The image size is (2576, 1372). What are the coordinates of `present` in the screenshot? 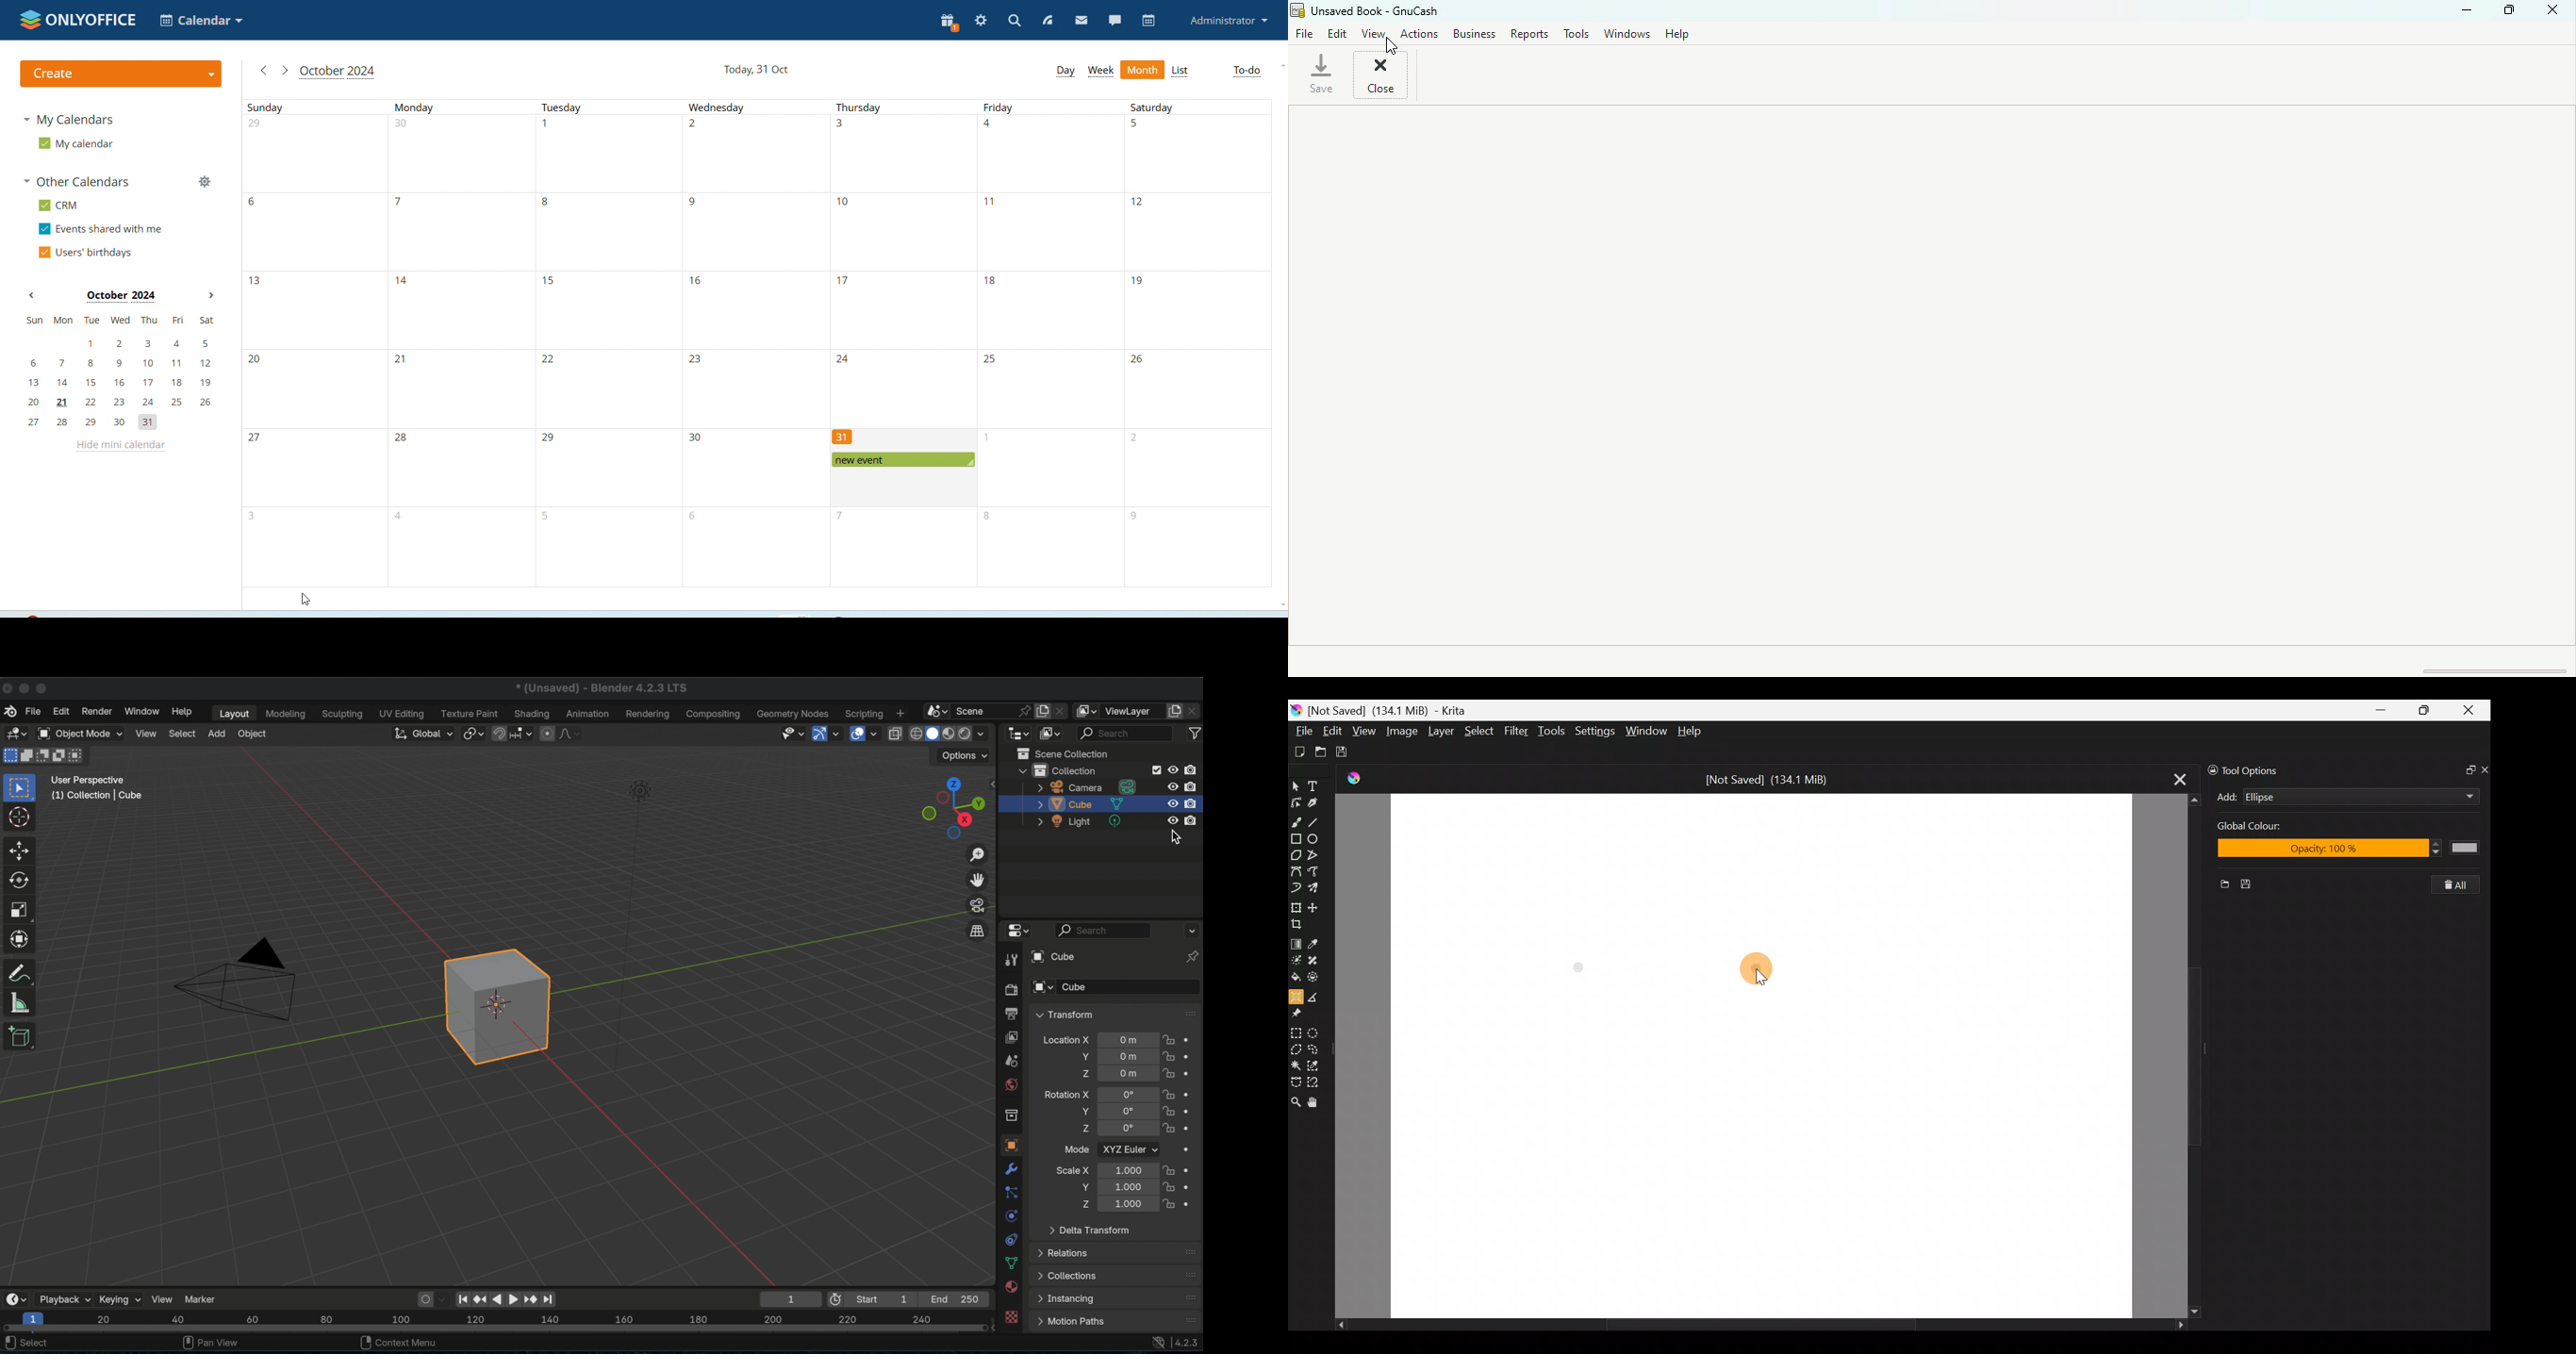 It's located at (949, 23).